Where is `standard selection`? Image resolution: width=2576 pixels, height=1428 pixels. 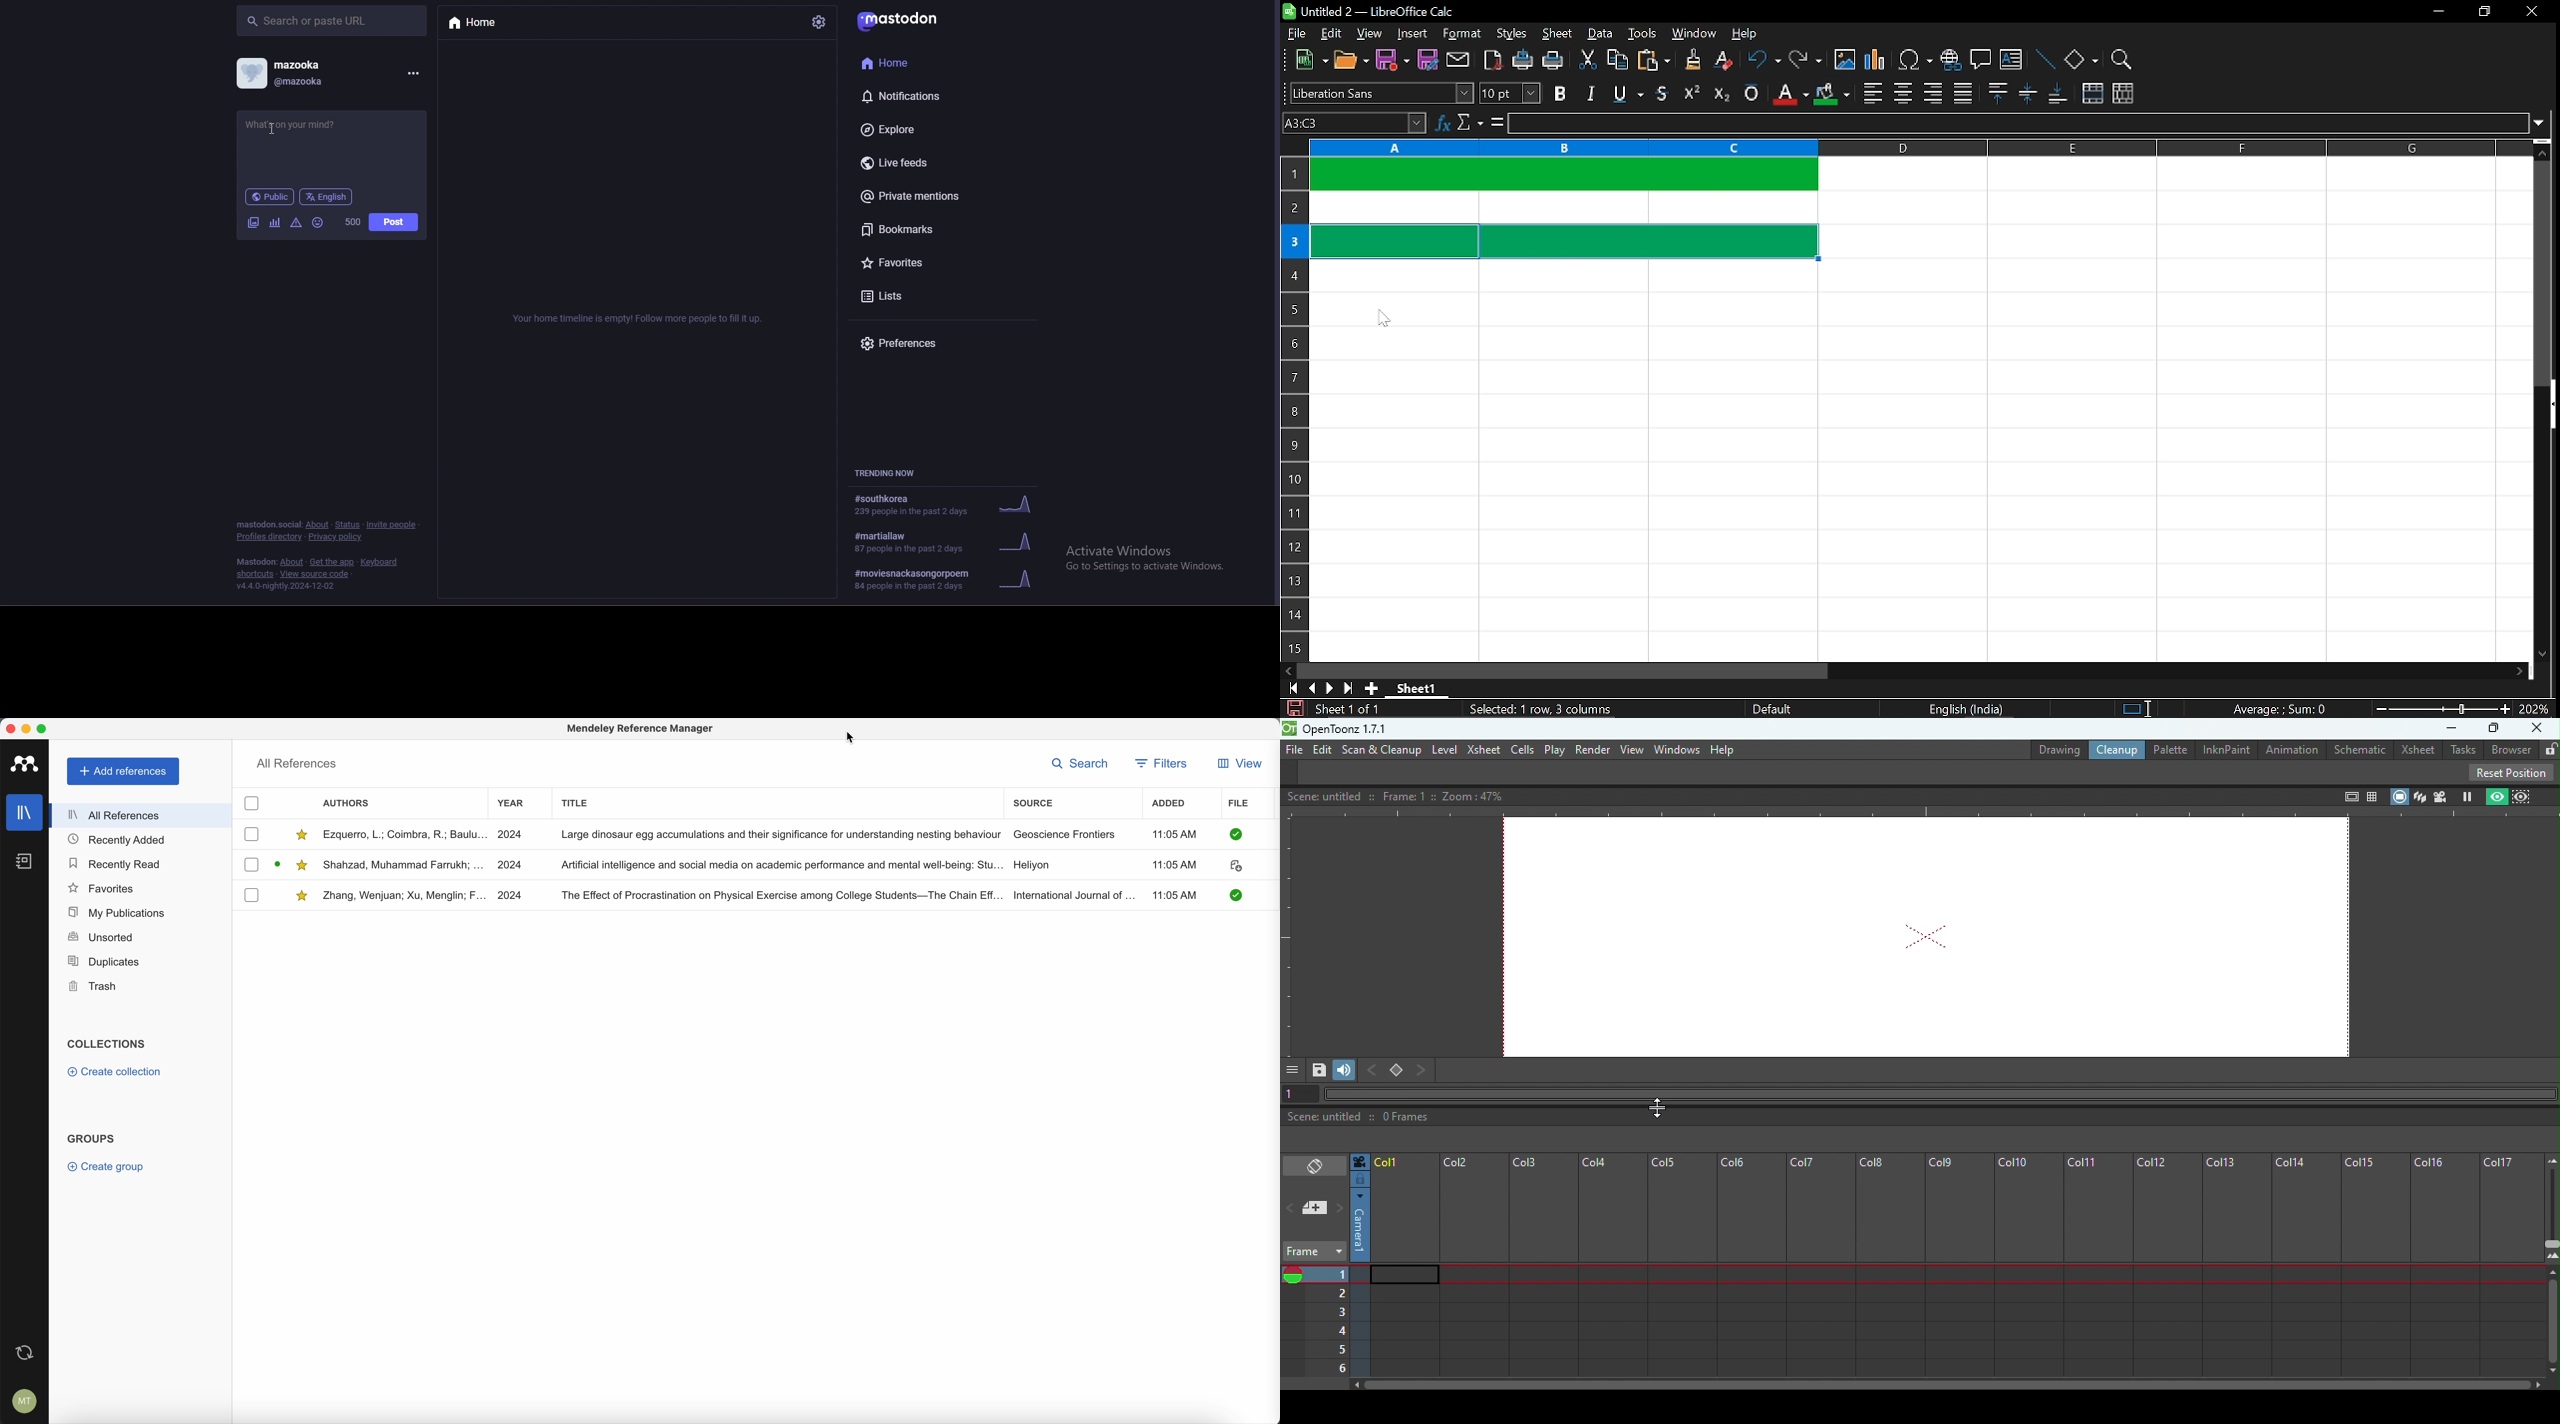 standard selection is located at coordinates (2138, 709).